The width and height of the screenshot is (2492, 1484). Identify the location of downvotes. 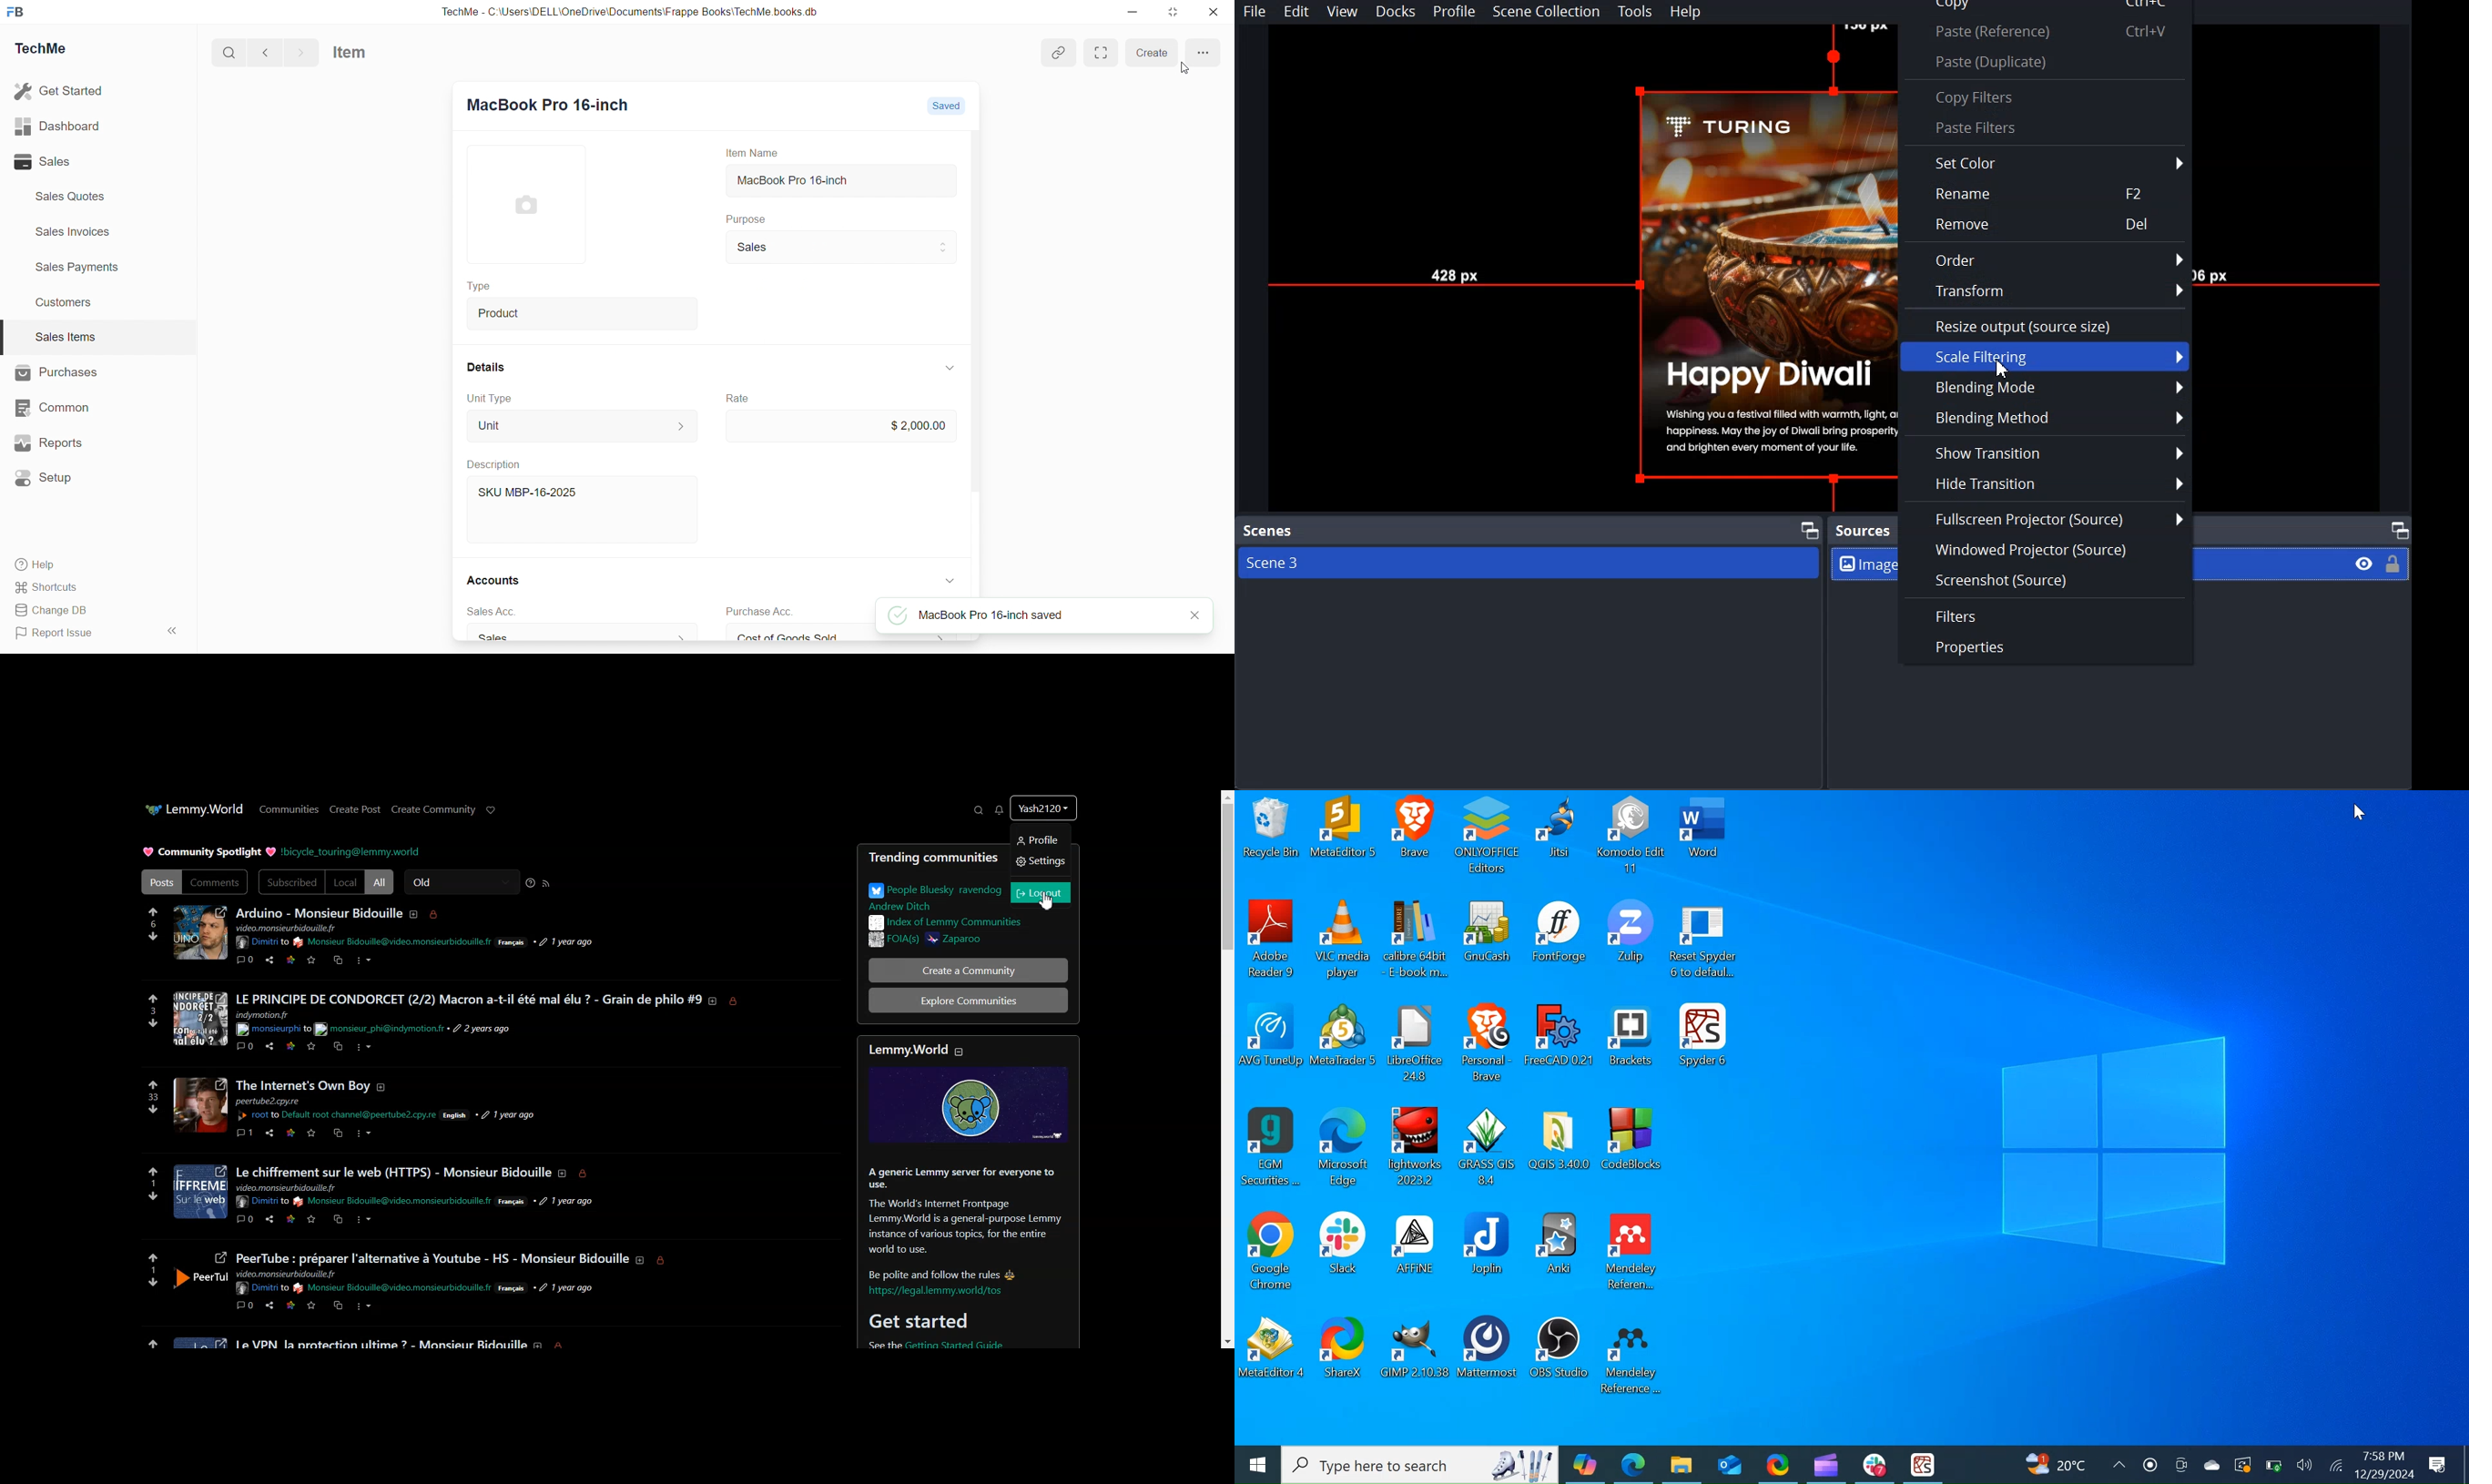
(148, 1026).